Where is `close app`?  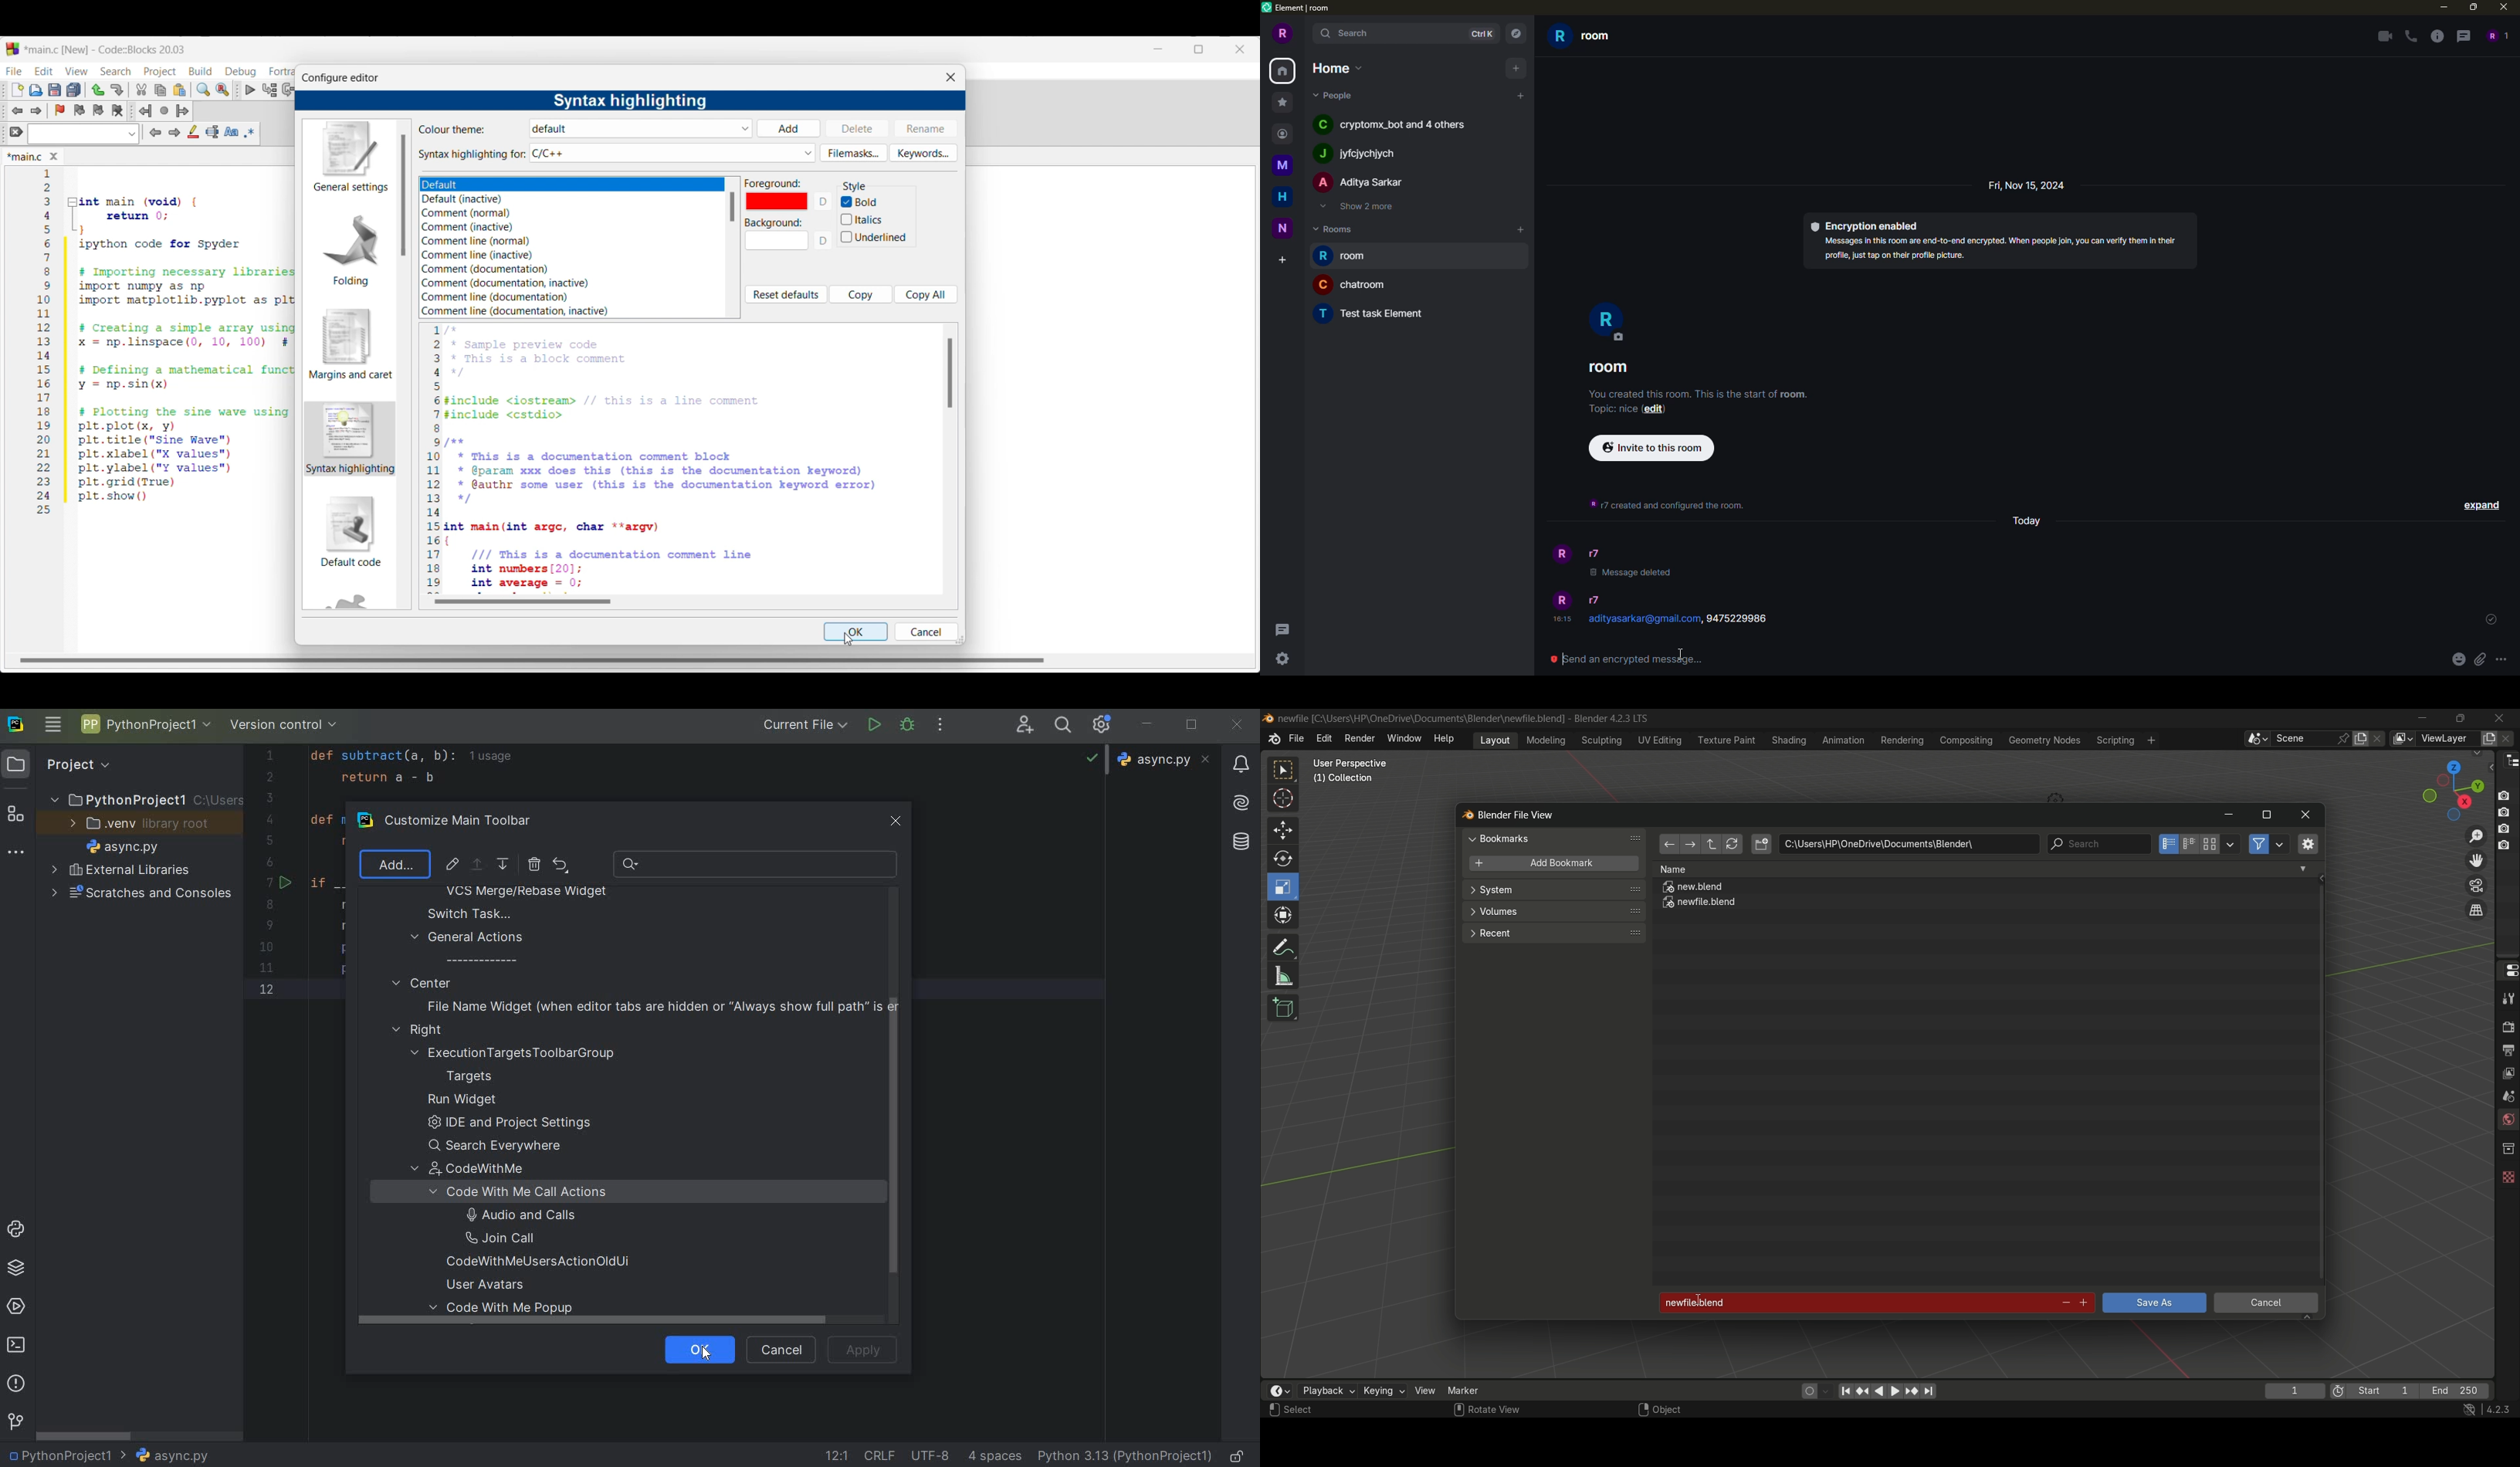 close app is located at coordinates (2500, 717).